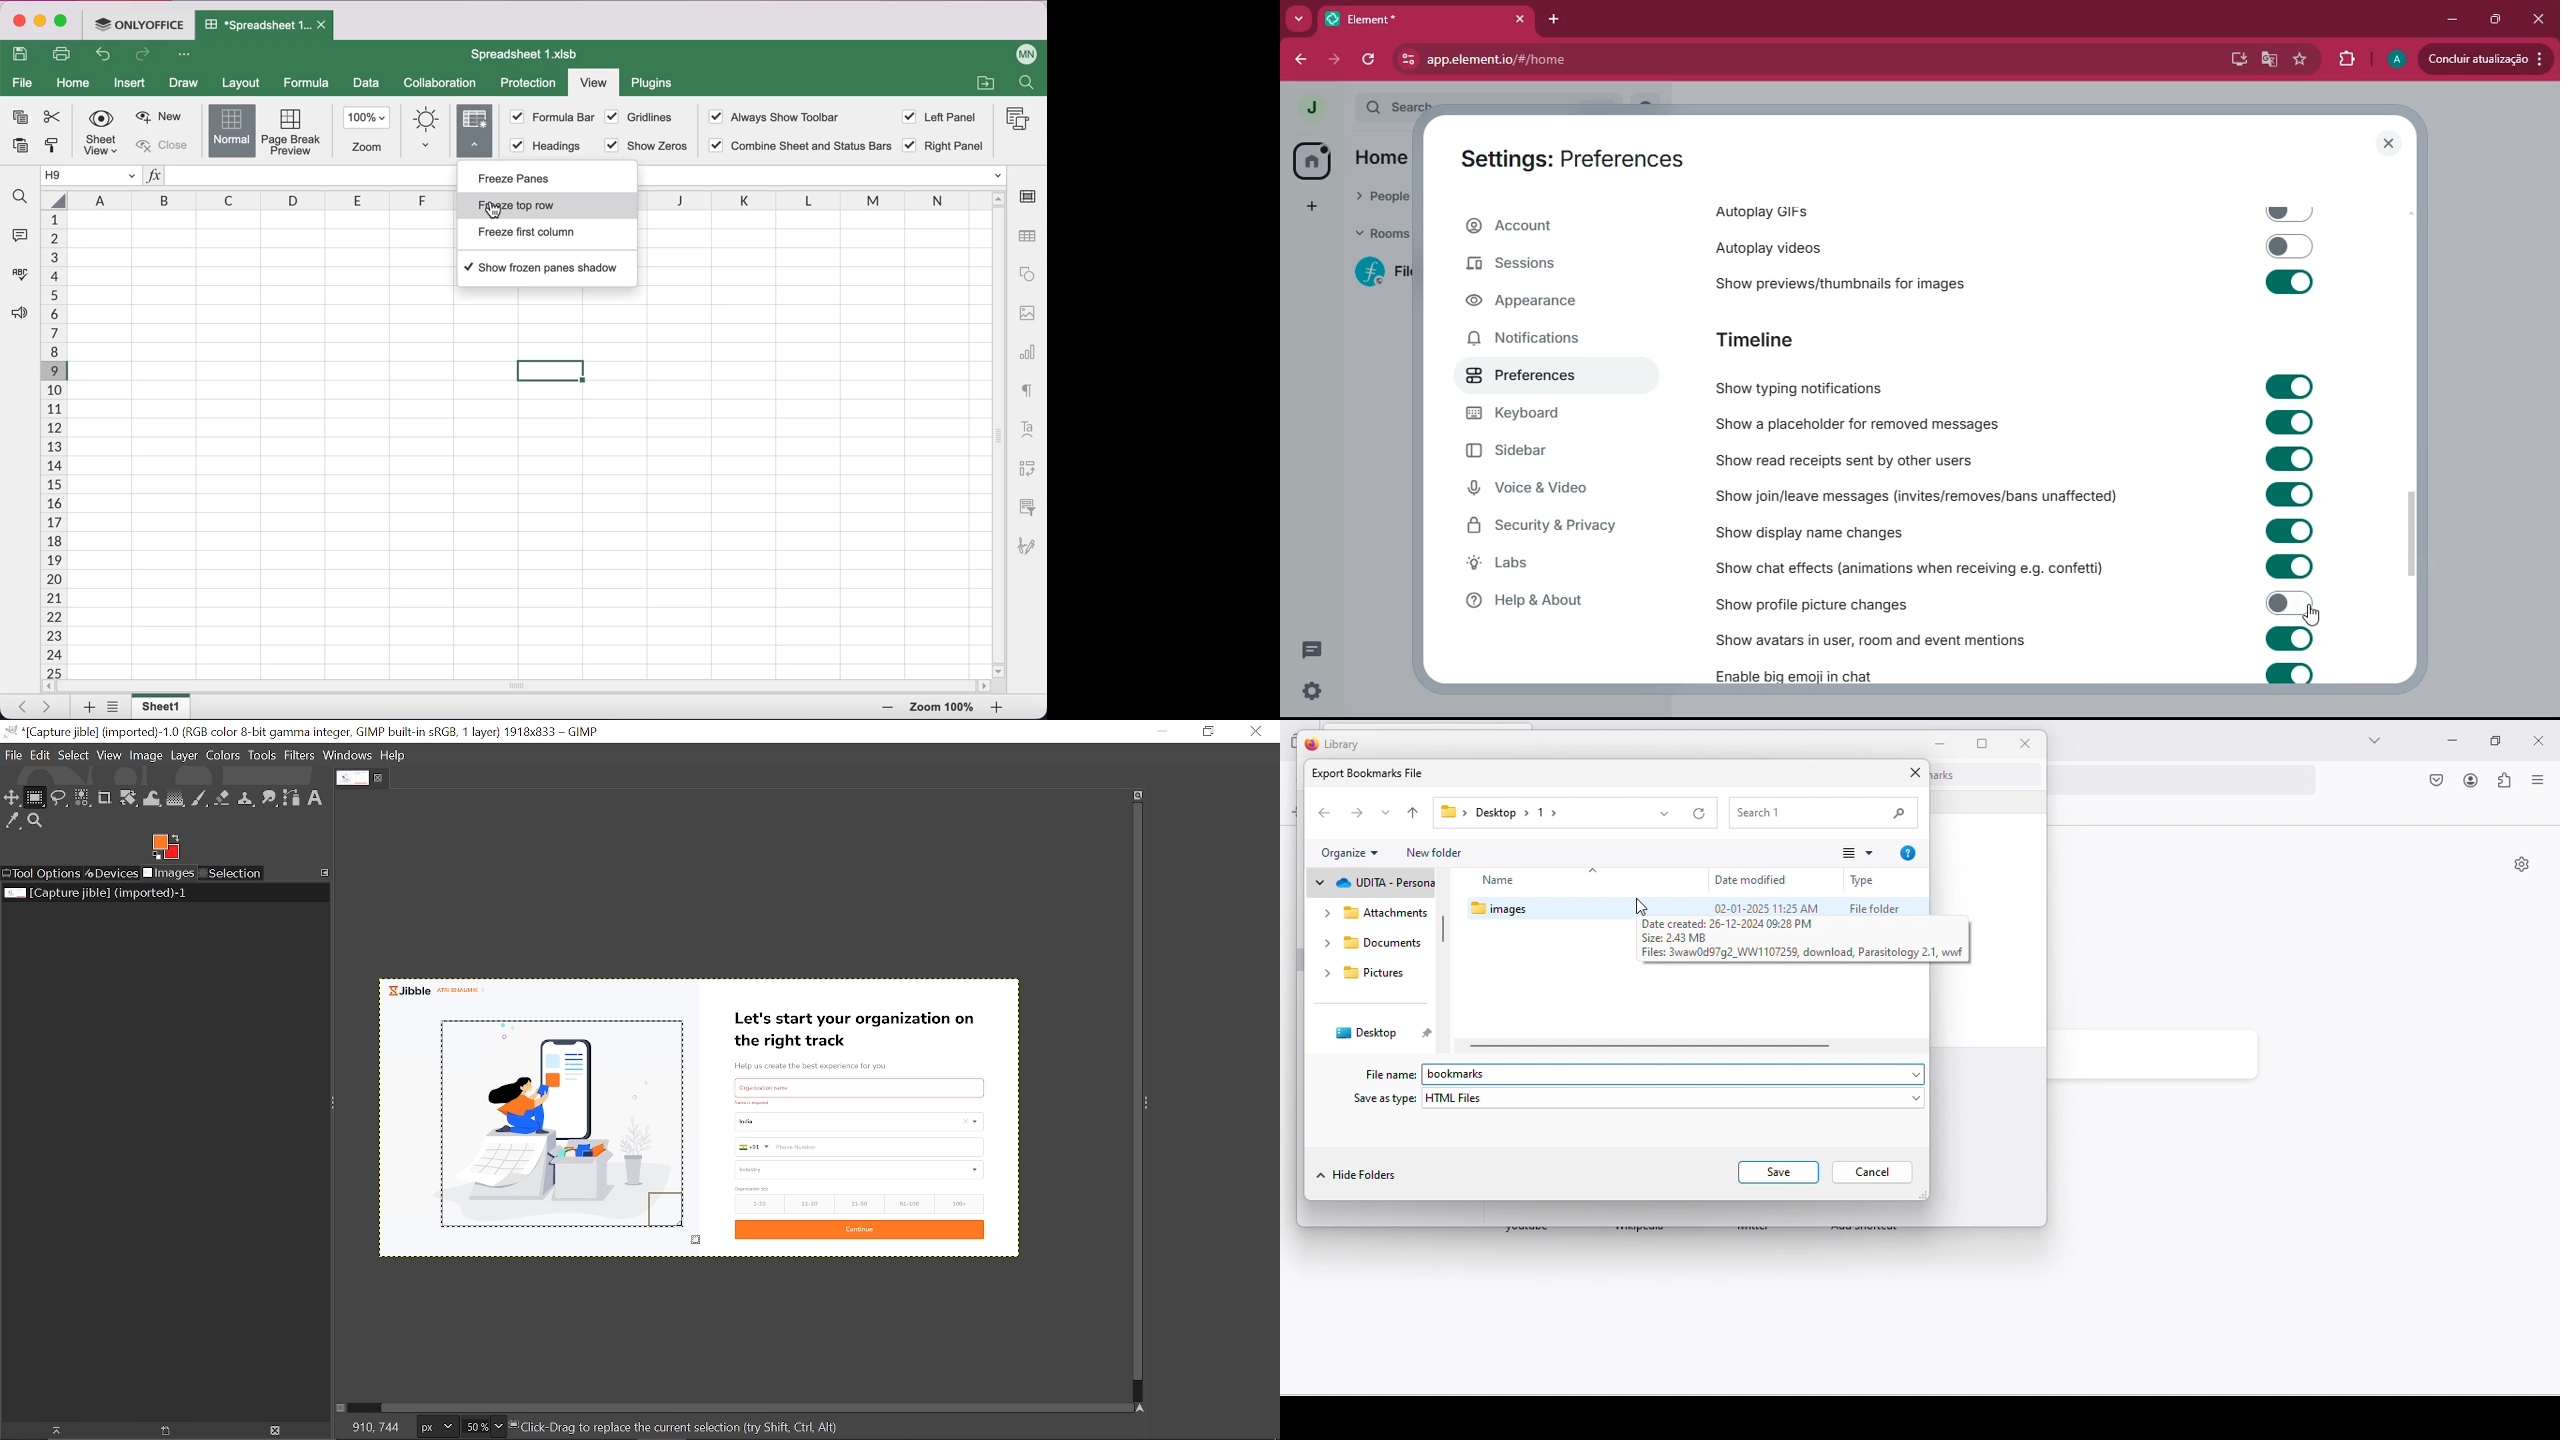 The image size is (2576, 1456). Describe the element at coordinates (995, 176) in the screenshot. I see `functions dropdown` at that location.